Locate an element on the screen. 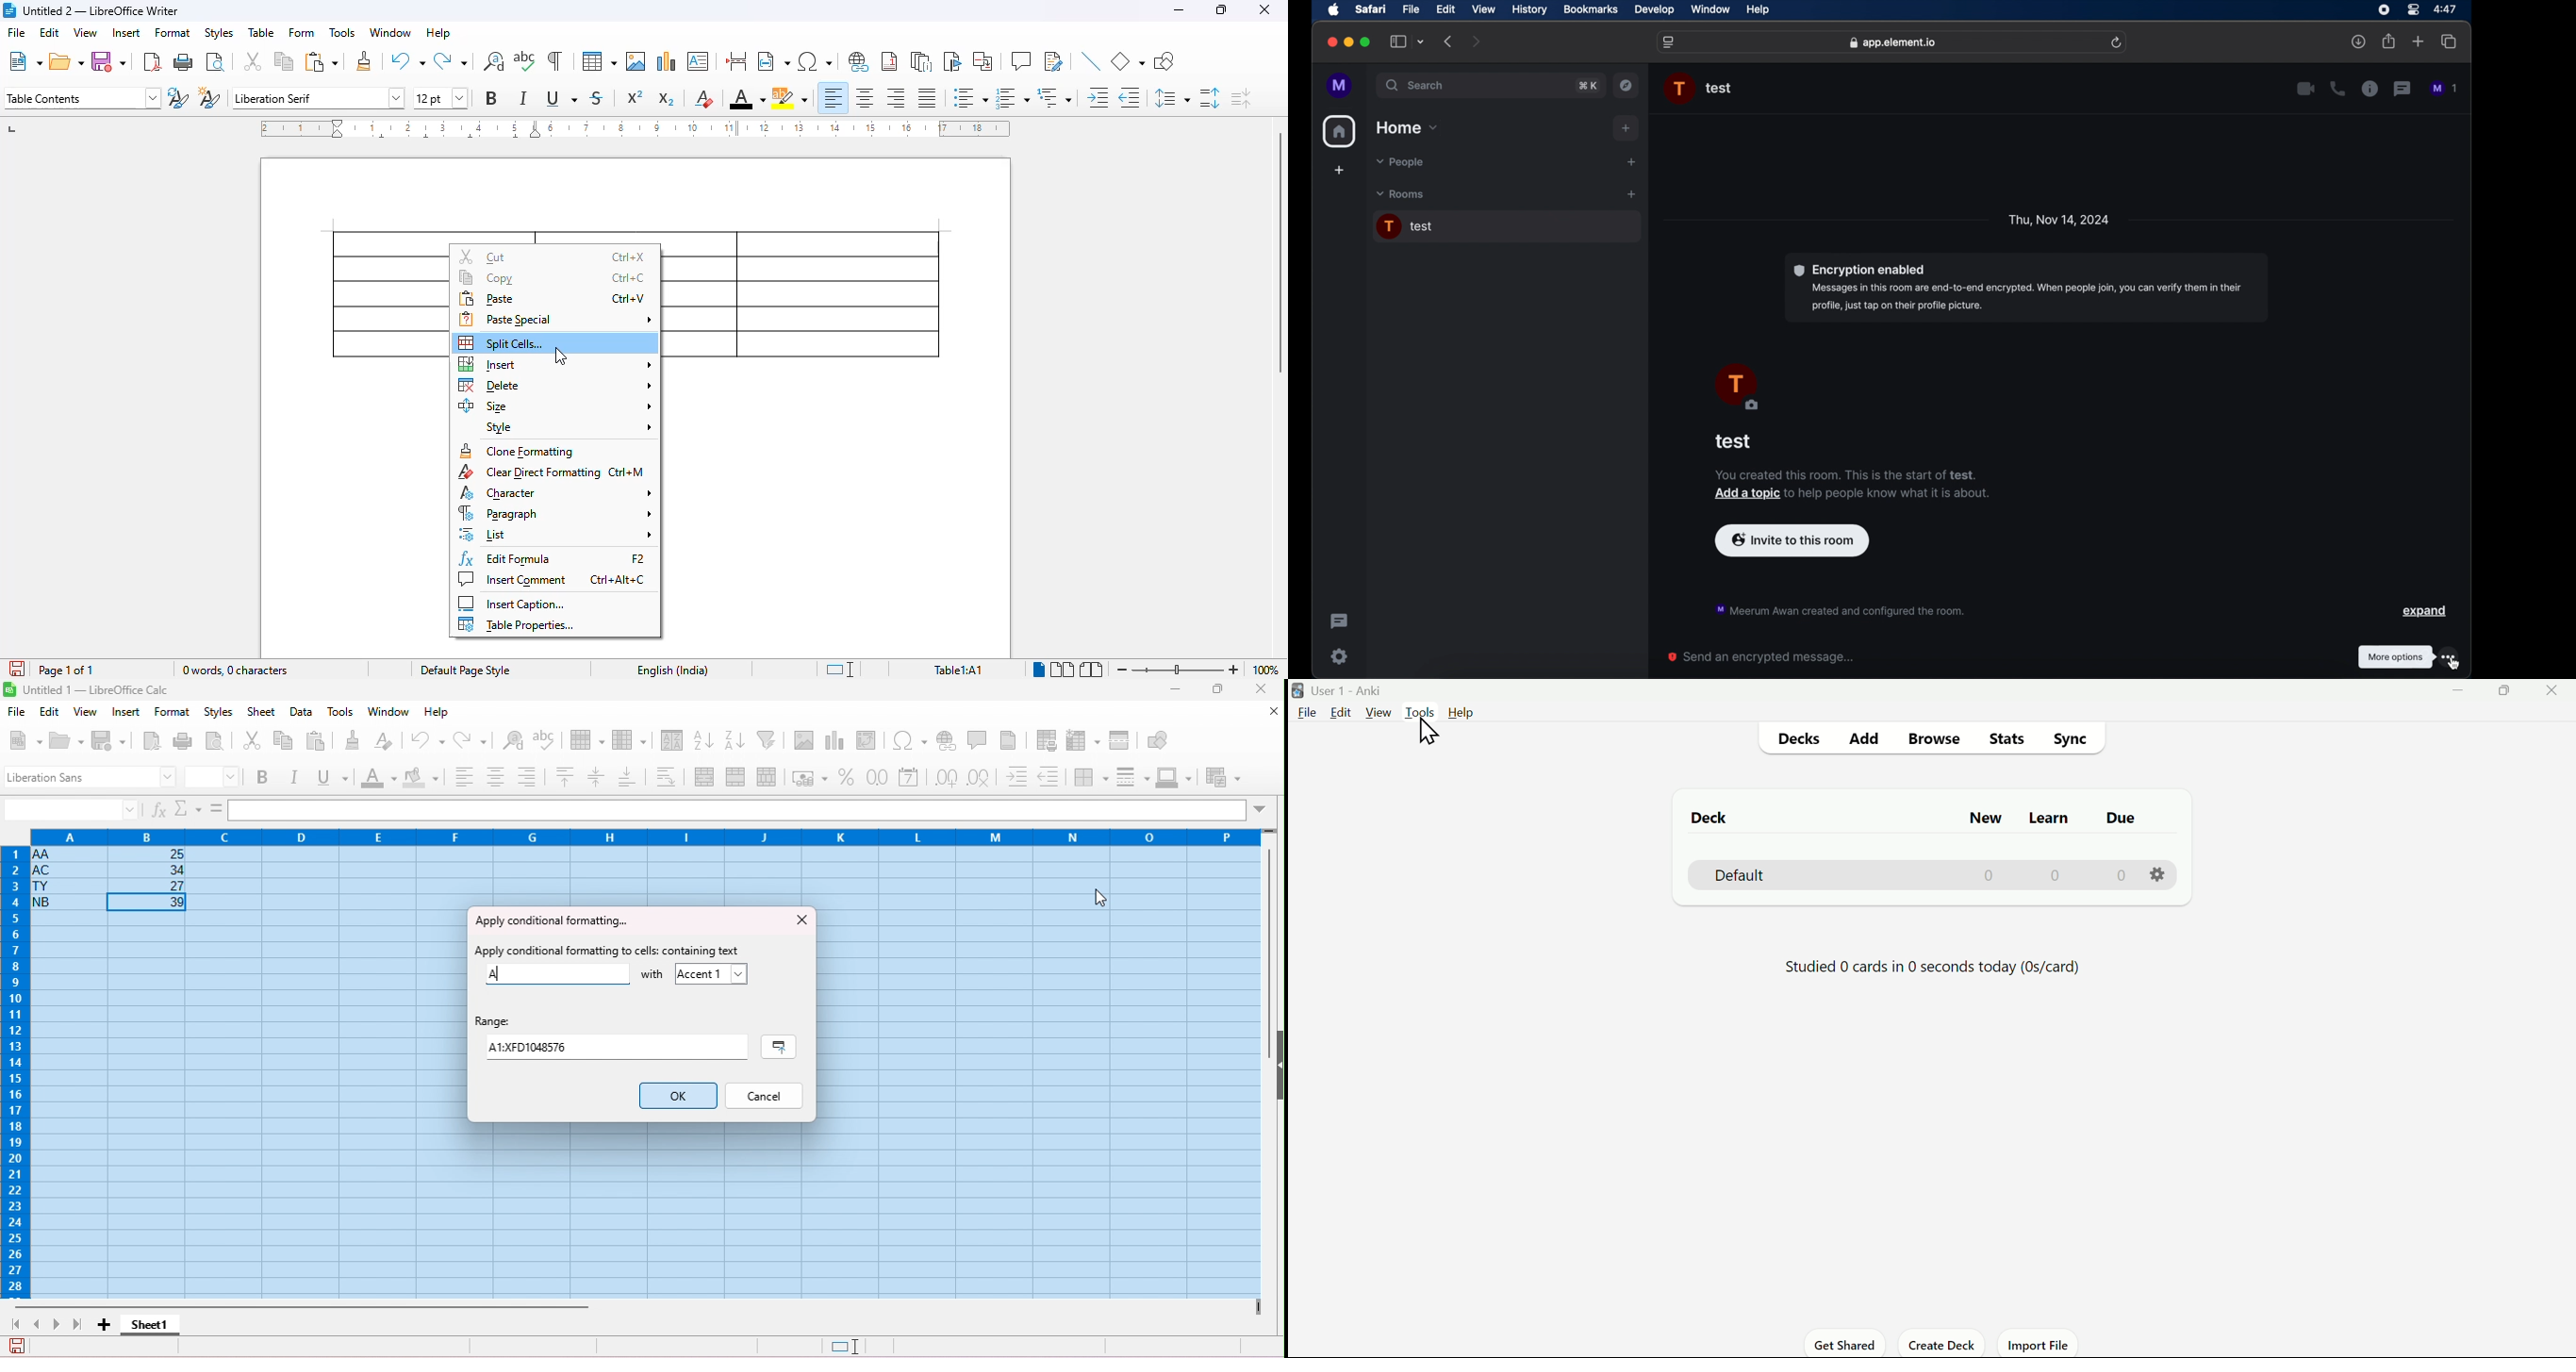 Image resolution: width=2576 pixels, height=1372 pixels. Default page style is located at coordinates (465, 670).